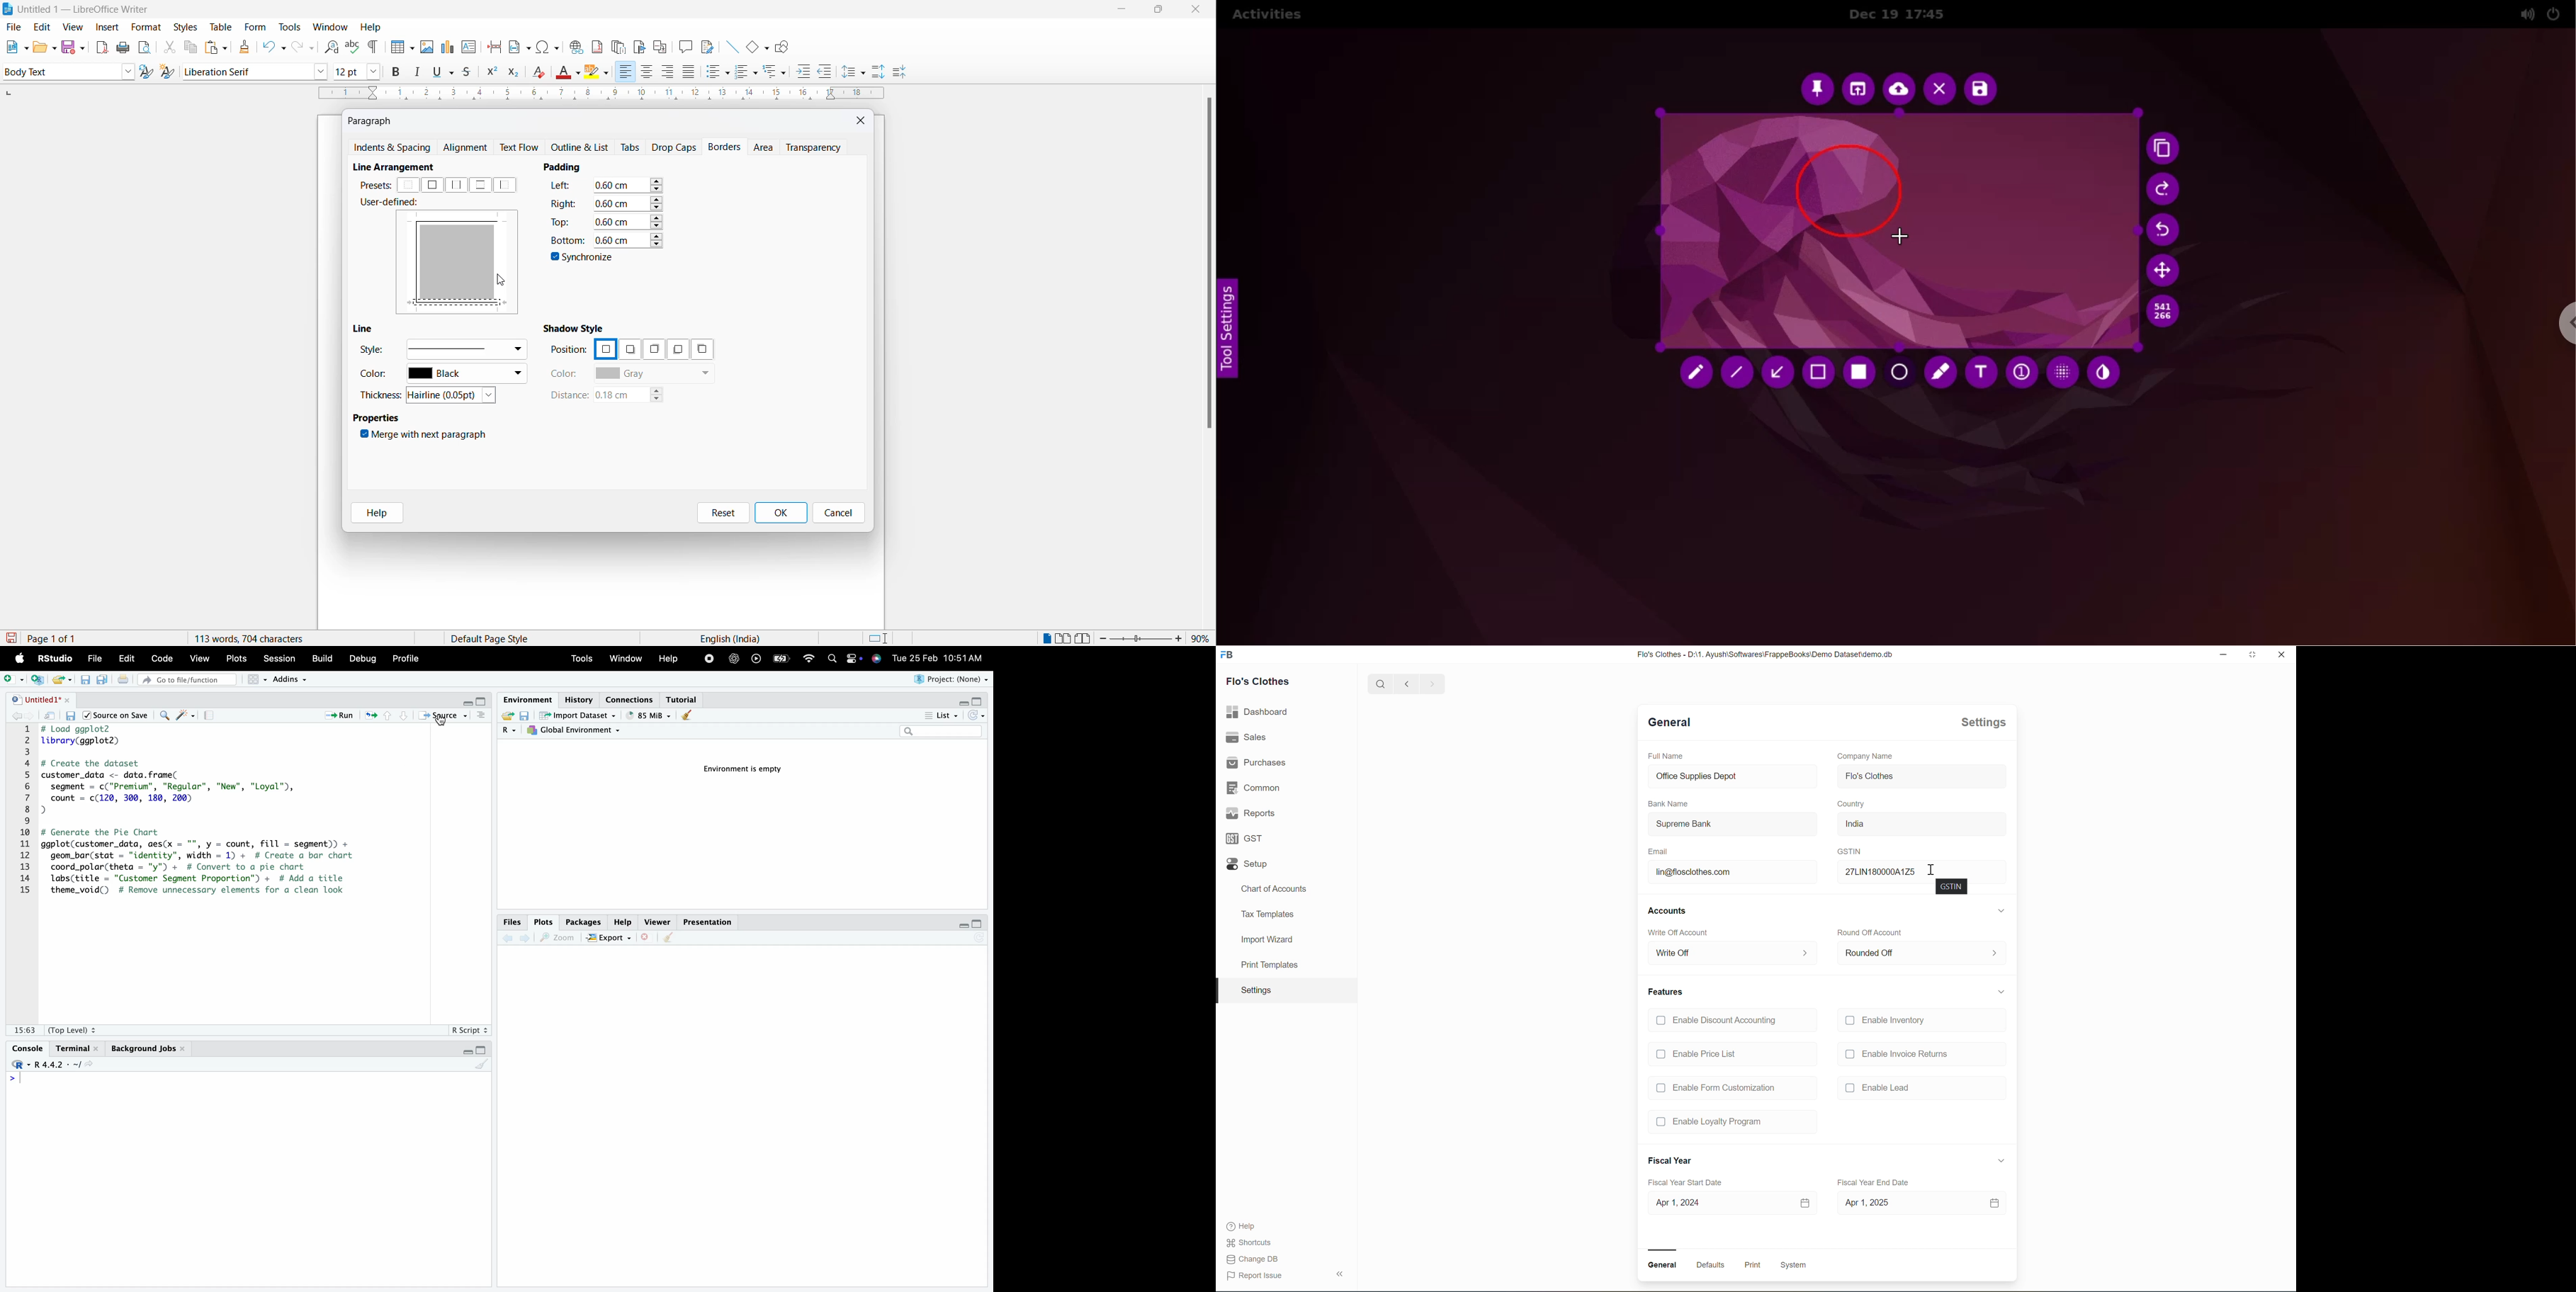 The image size is (2576, 1316). Describe the element at coordinates (65, 680) in the screenshot. I see `export file` at that location.